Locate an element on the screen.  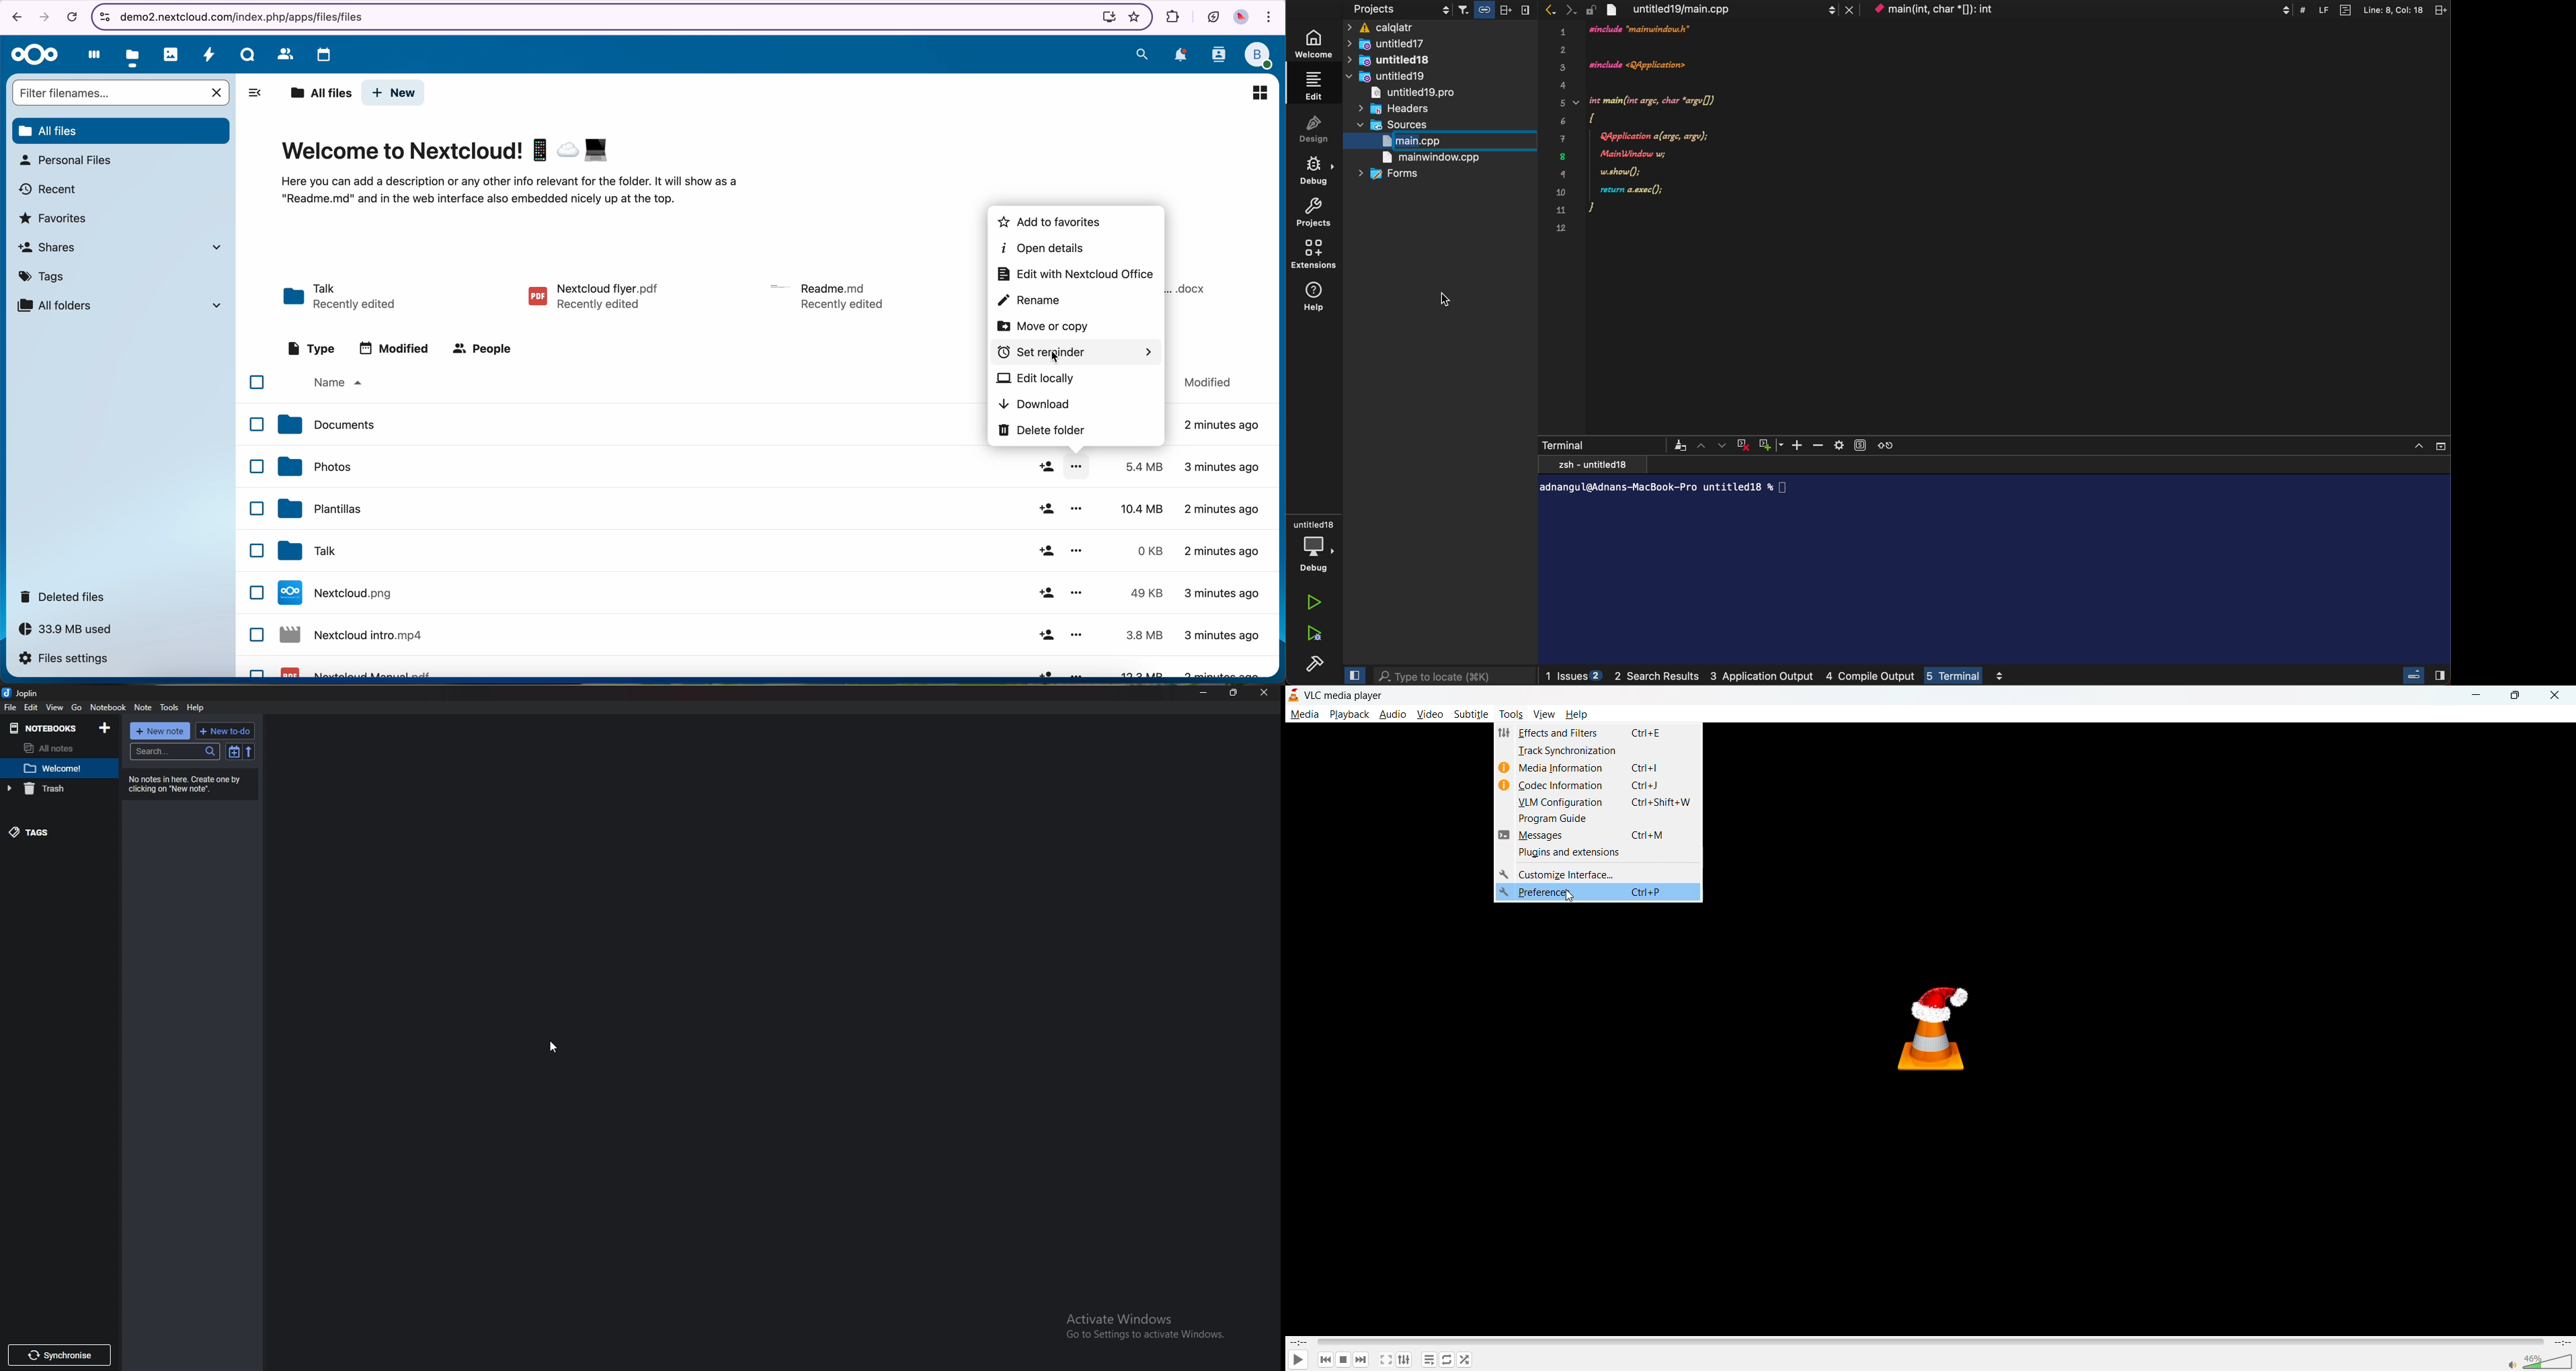
Plus is located at coordinates (1799, 445).